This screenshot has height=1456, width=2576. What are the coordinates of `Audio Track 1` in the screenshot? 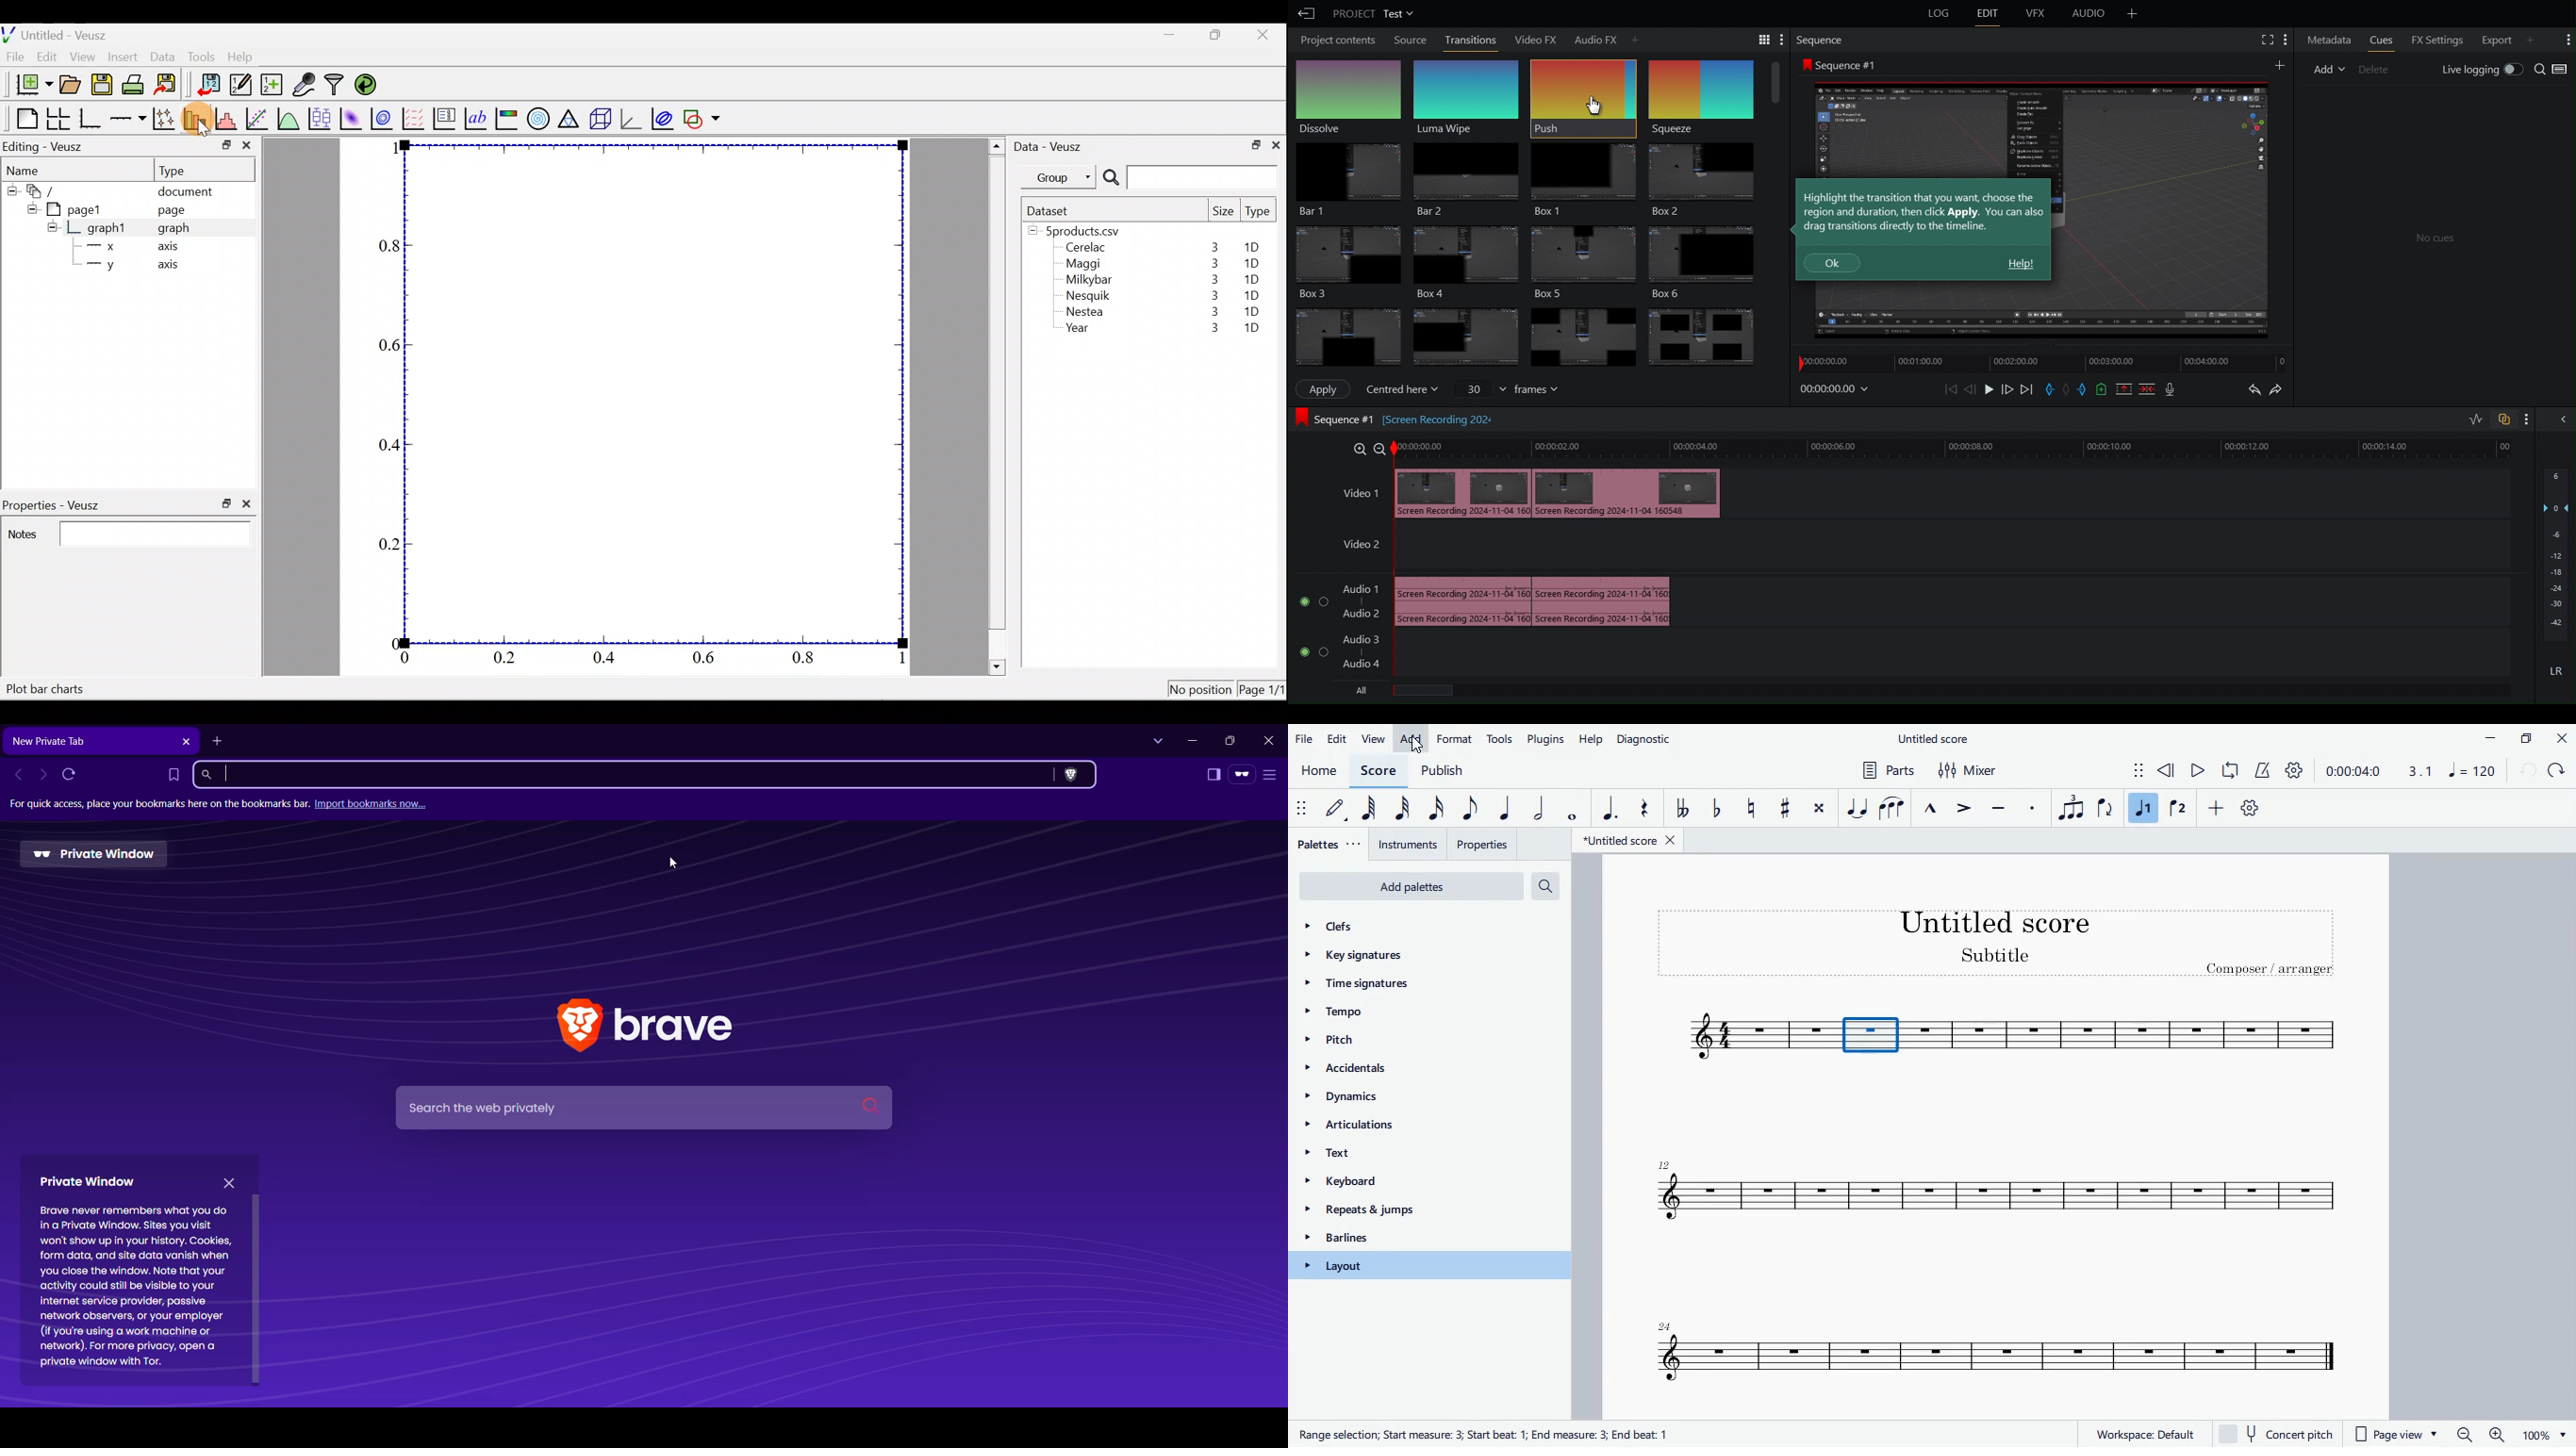 It's located at (1361, 587).